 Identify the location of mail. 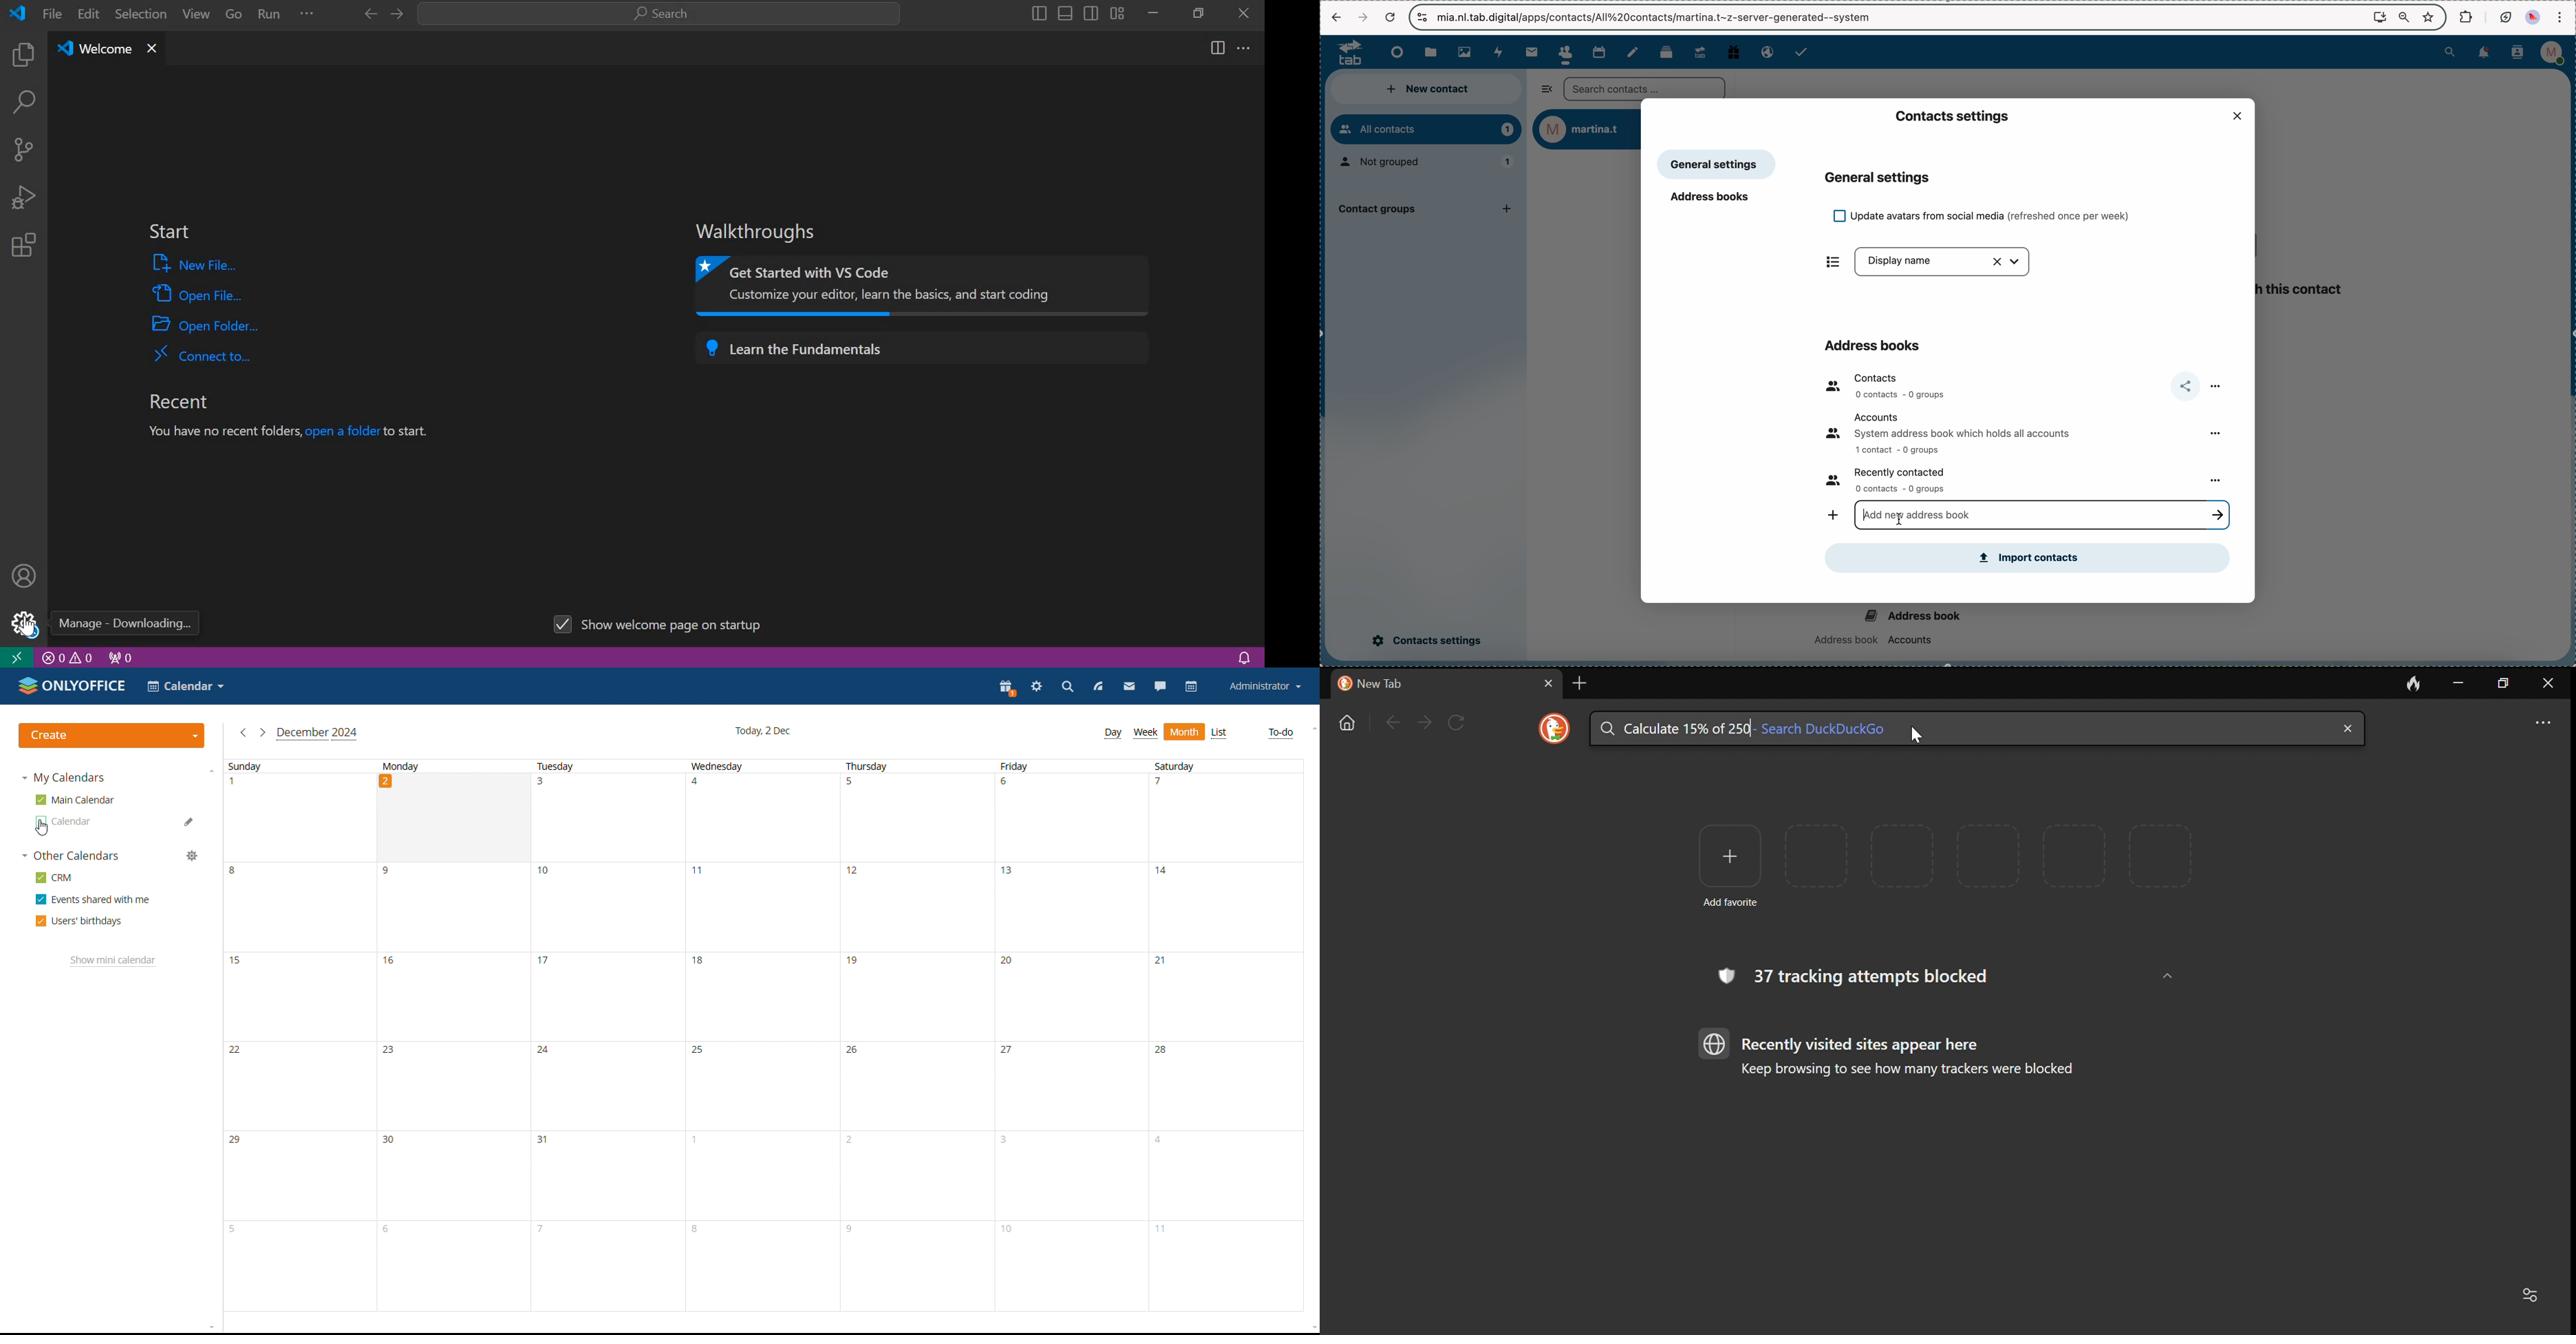
(1531, 52).